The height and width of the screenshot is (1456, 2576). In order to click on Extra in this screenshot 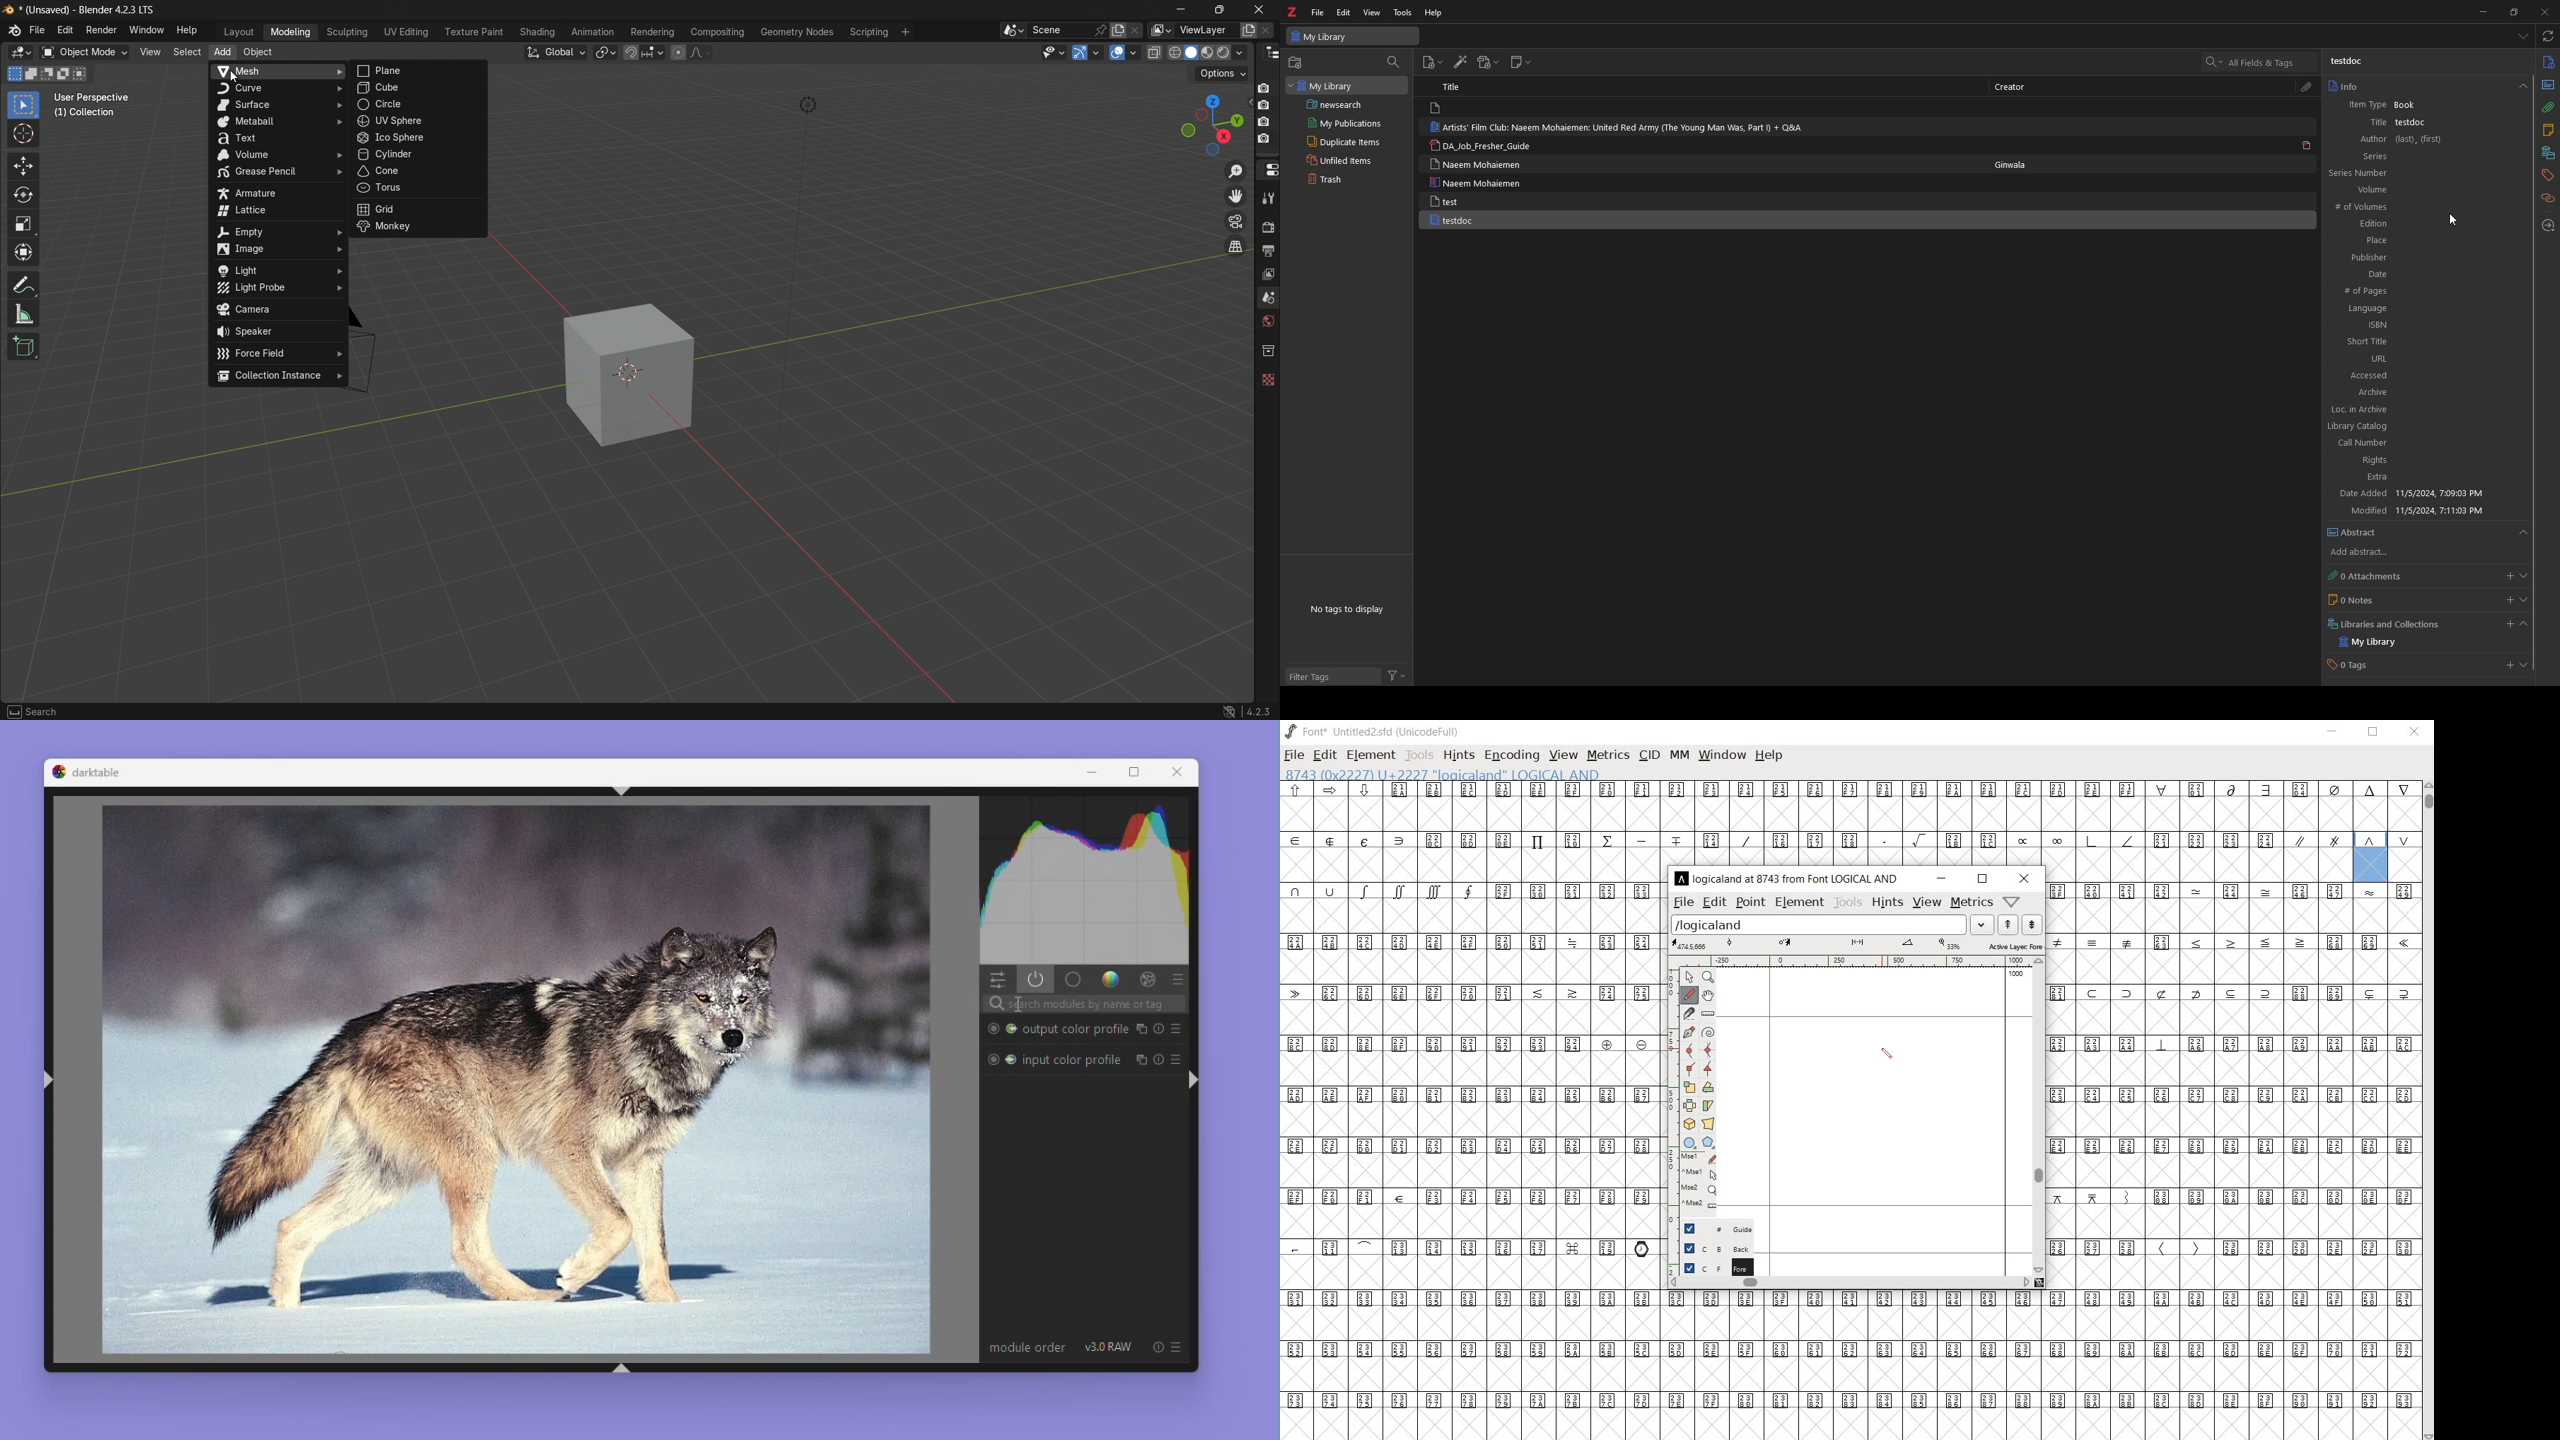, I will do `click(2379, 477)`.